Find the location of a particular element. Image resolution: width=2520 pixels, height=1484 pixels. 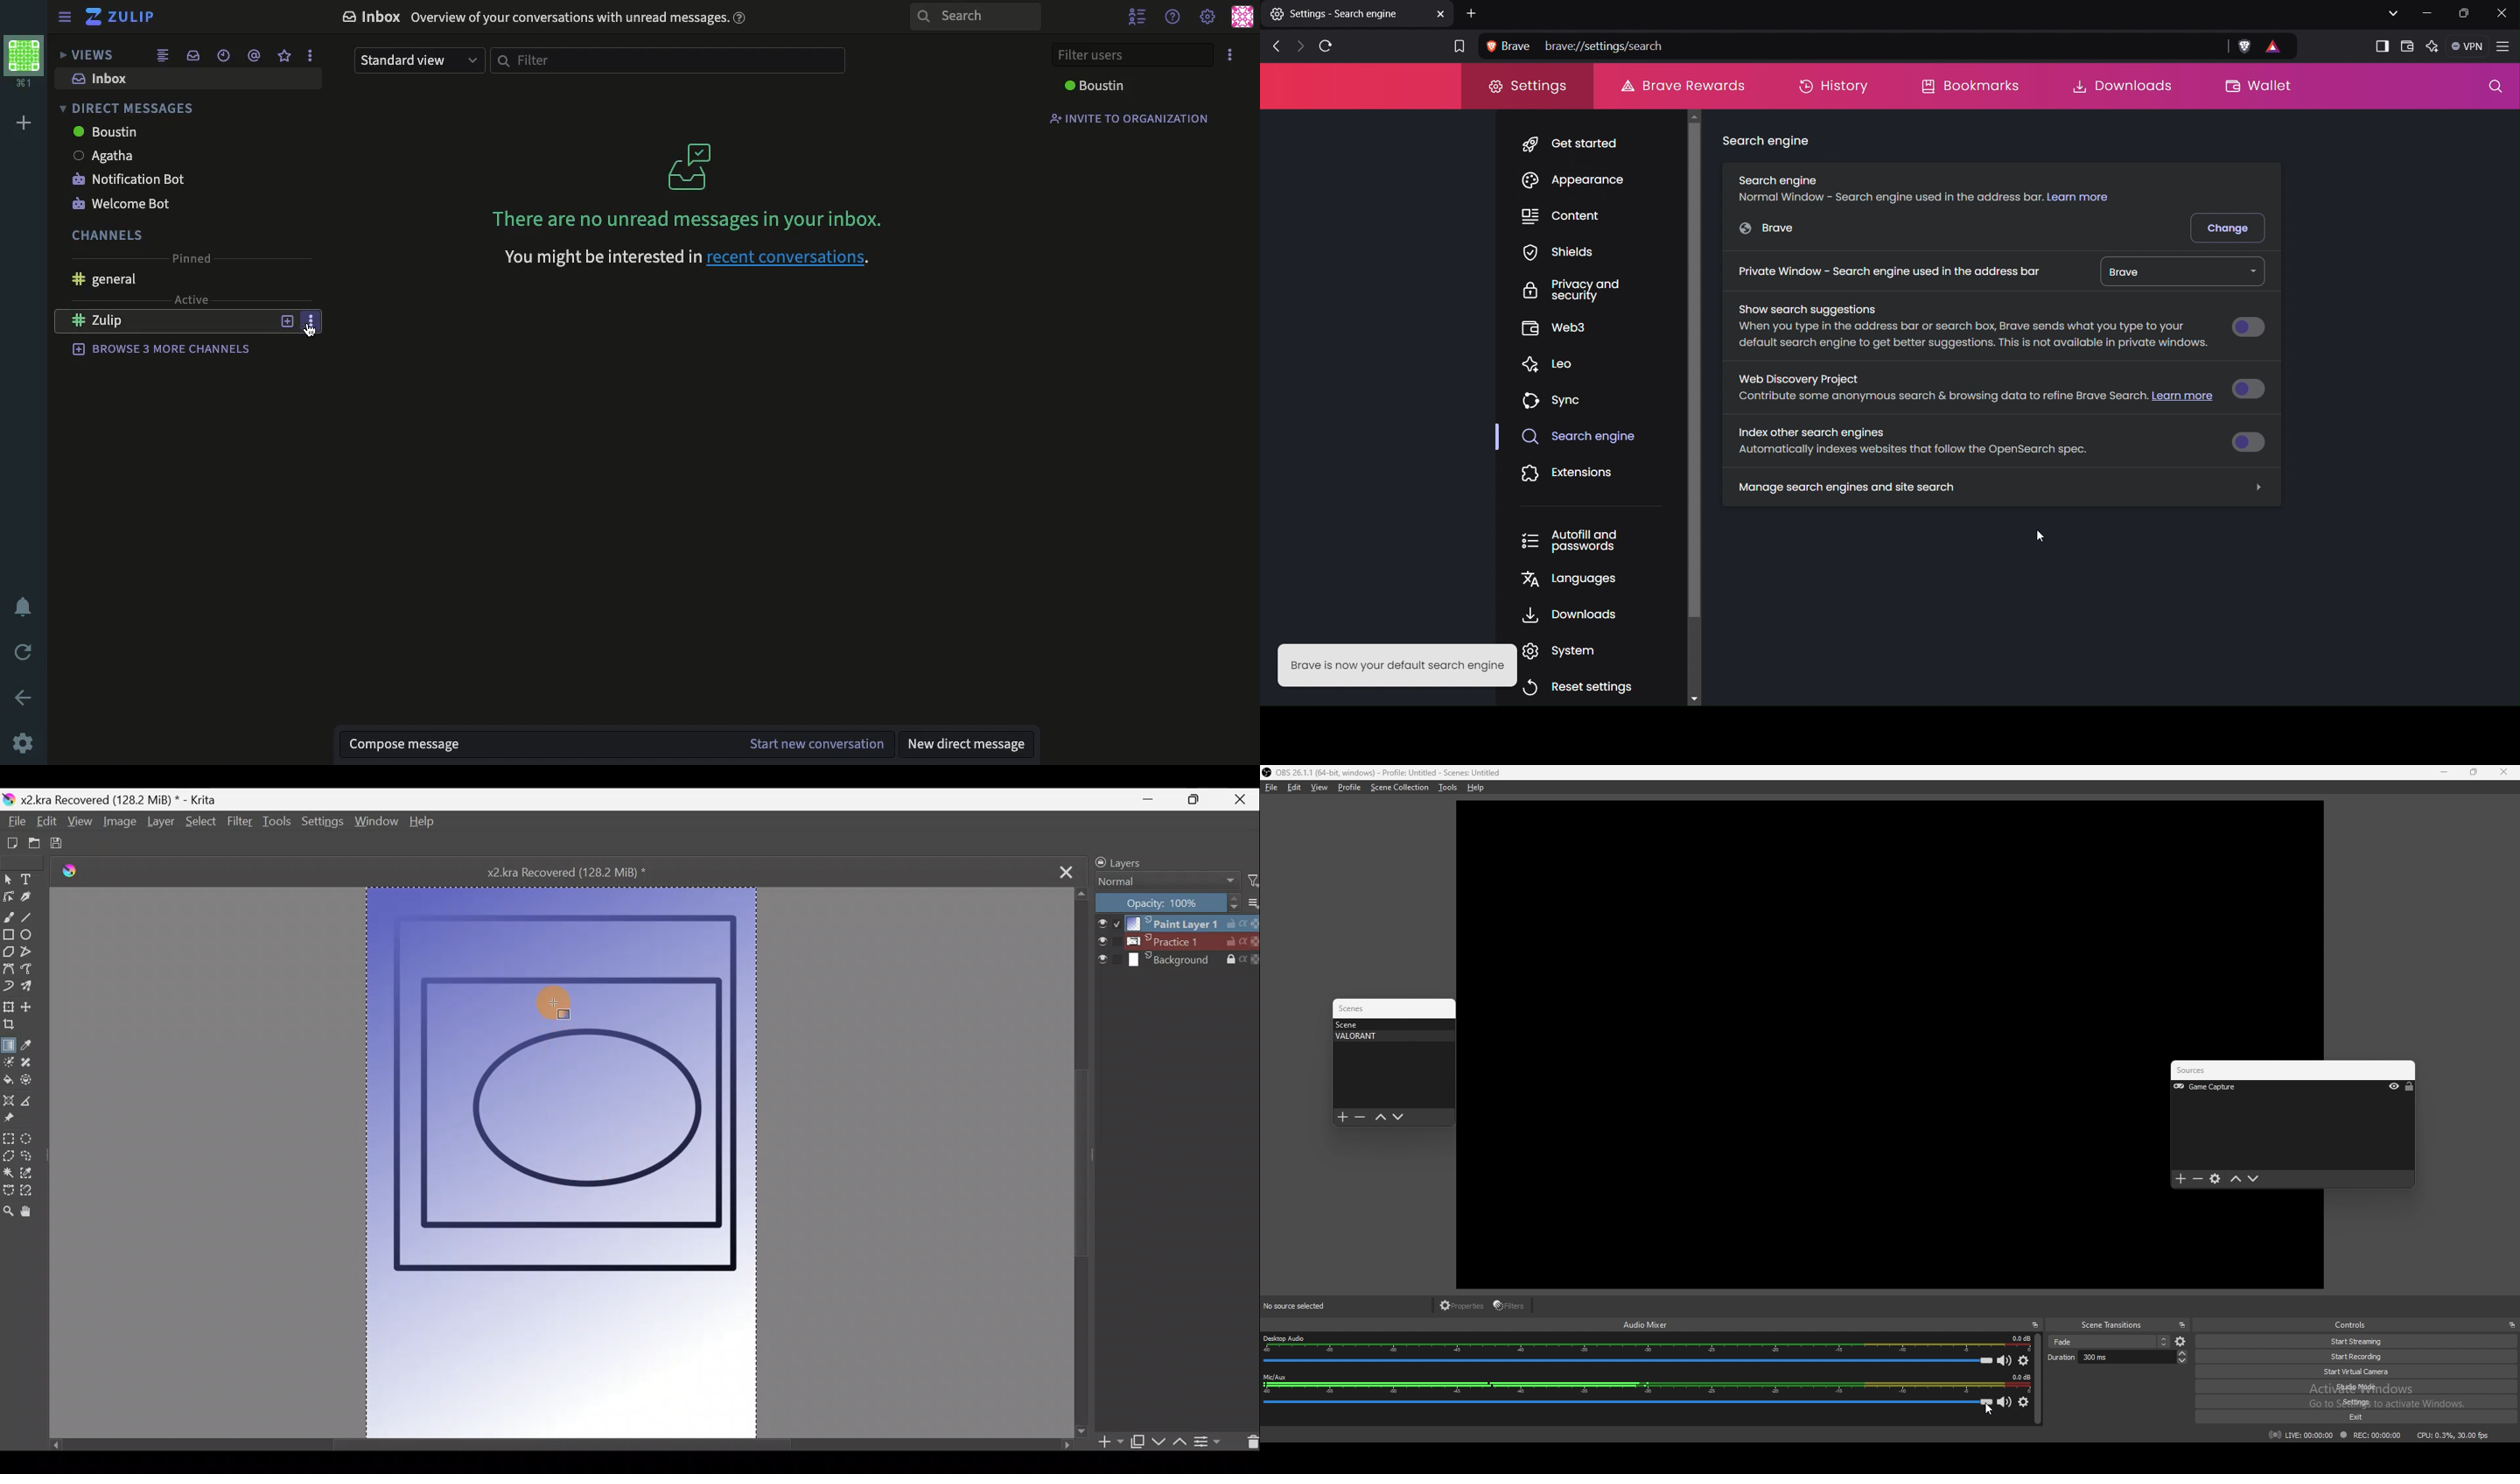

cpu: 0.3% 30.00fps is located at coordinates (2453, 1434).